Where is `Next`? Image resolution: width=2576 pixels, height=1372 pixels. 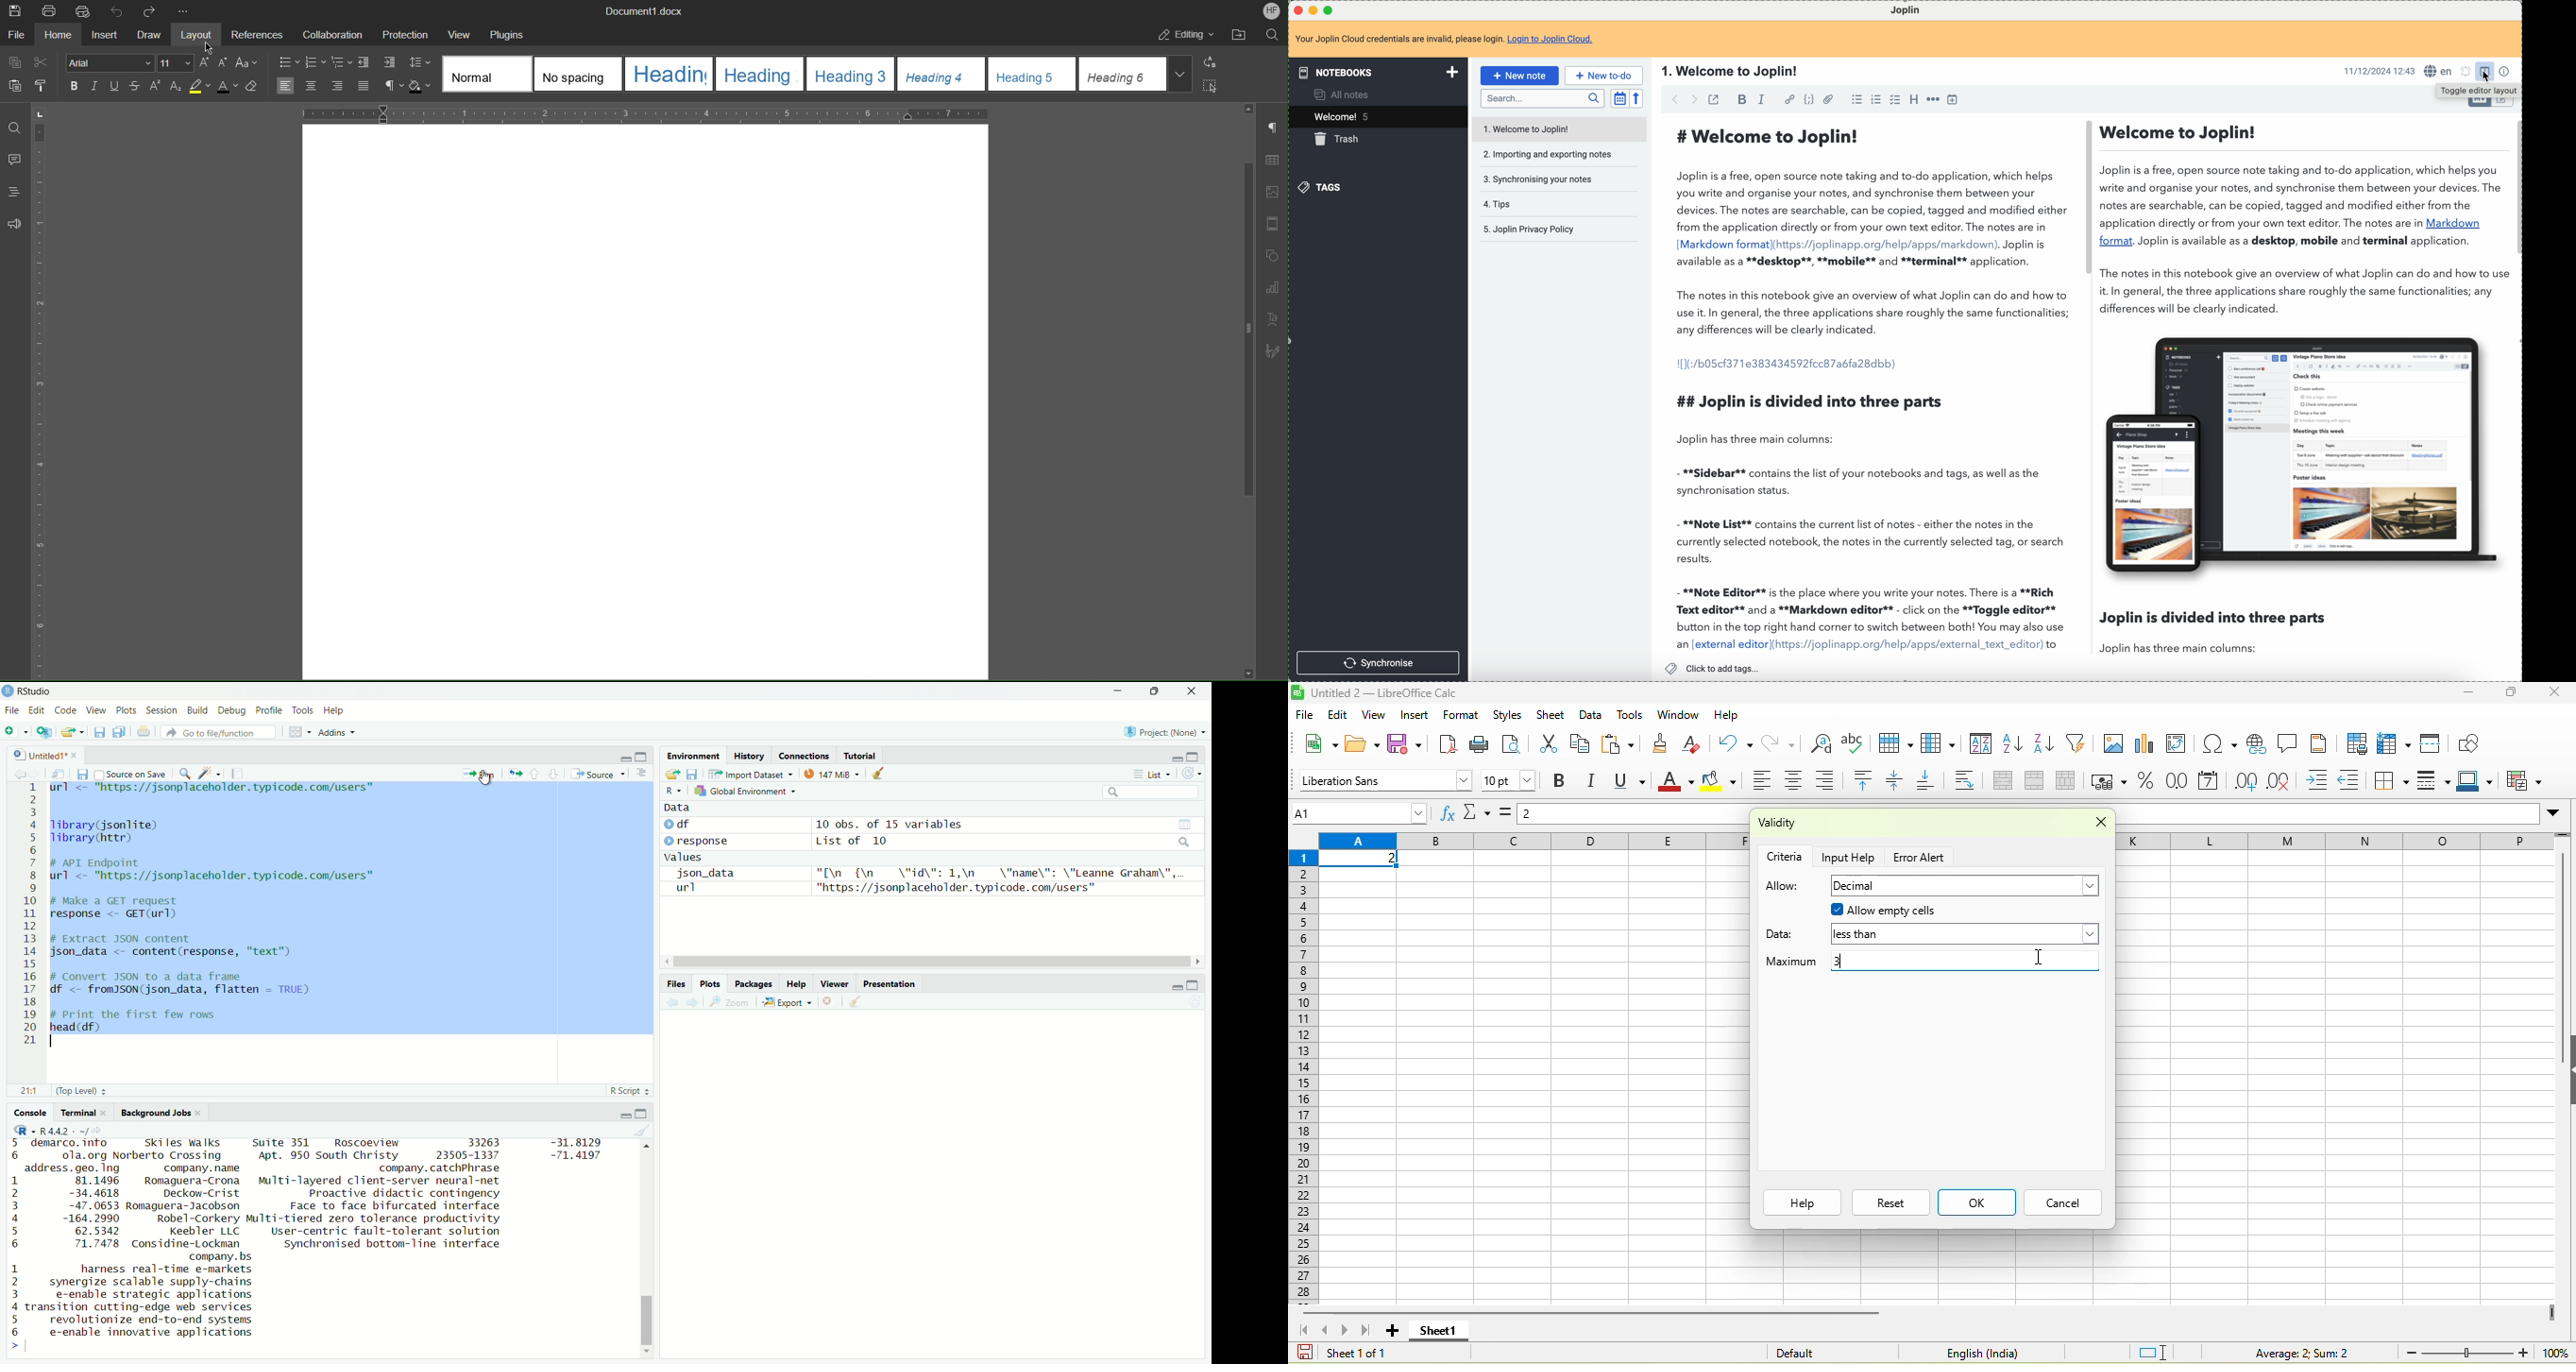 Next is located at coordinates (694, 1003).